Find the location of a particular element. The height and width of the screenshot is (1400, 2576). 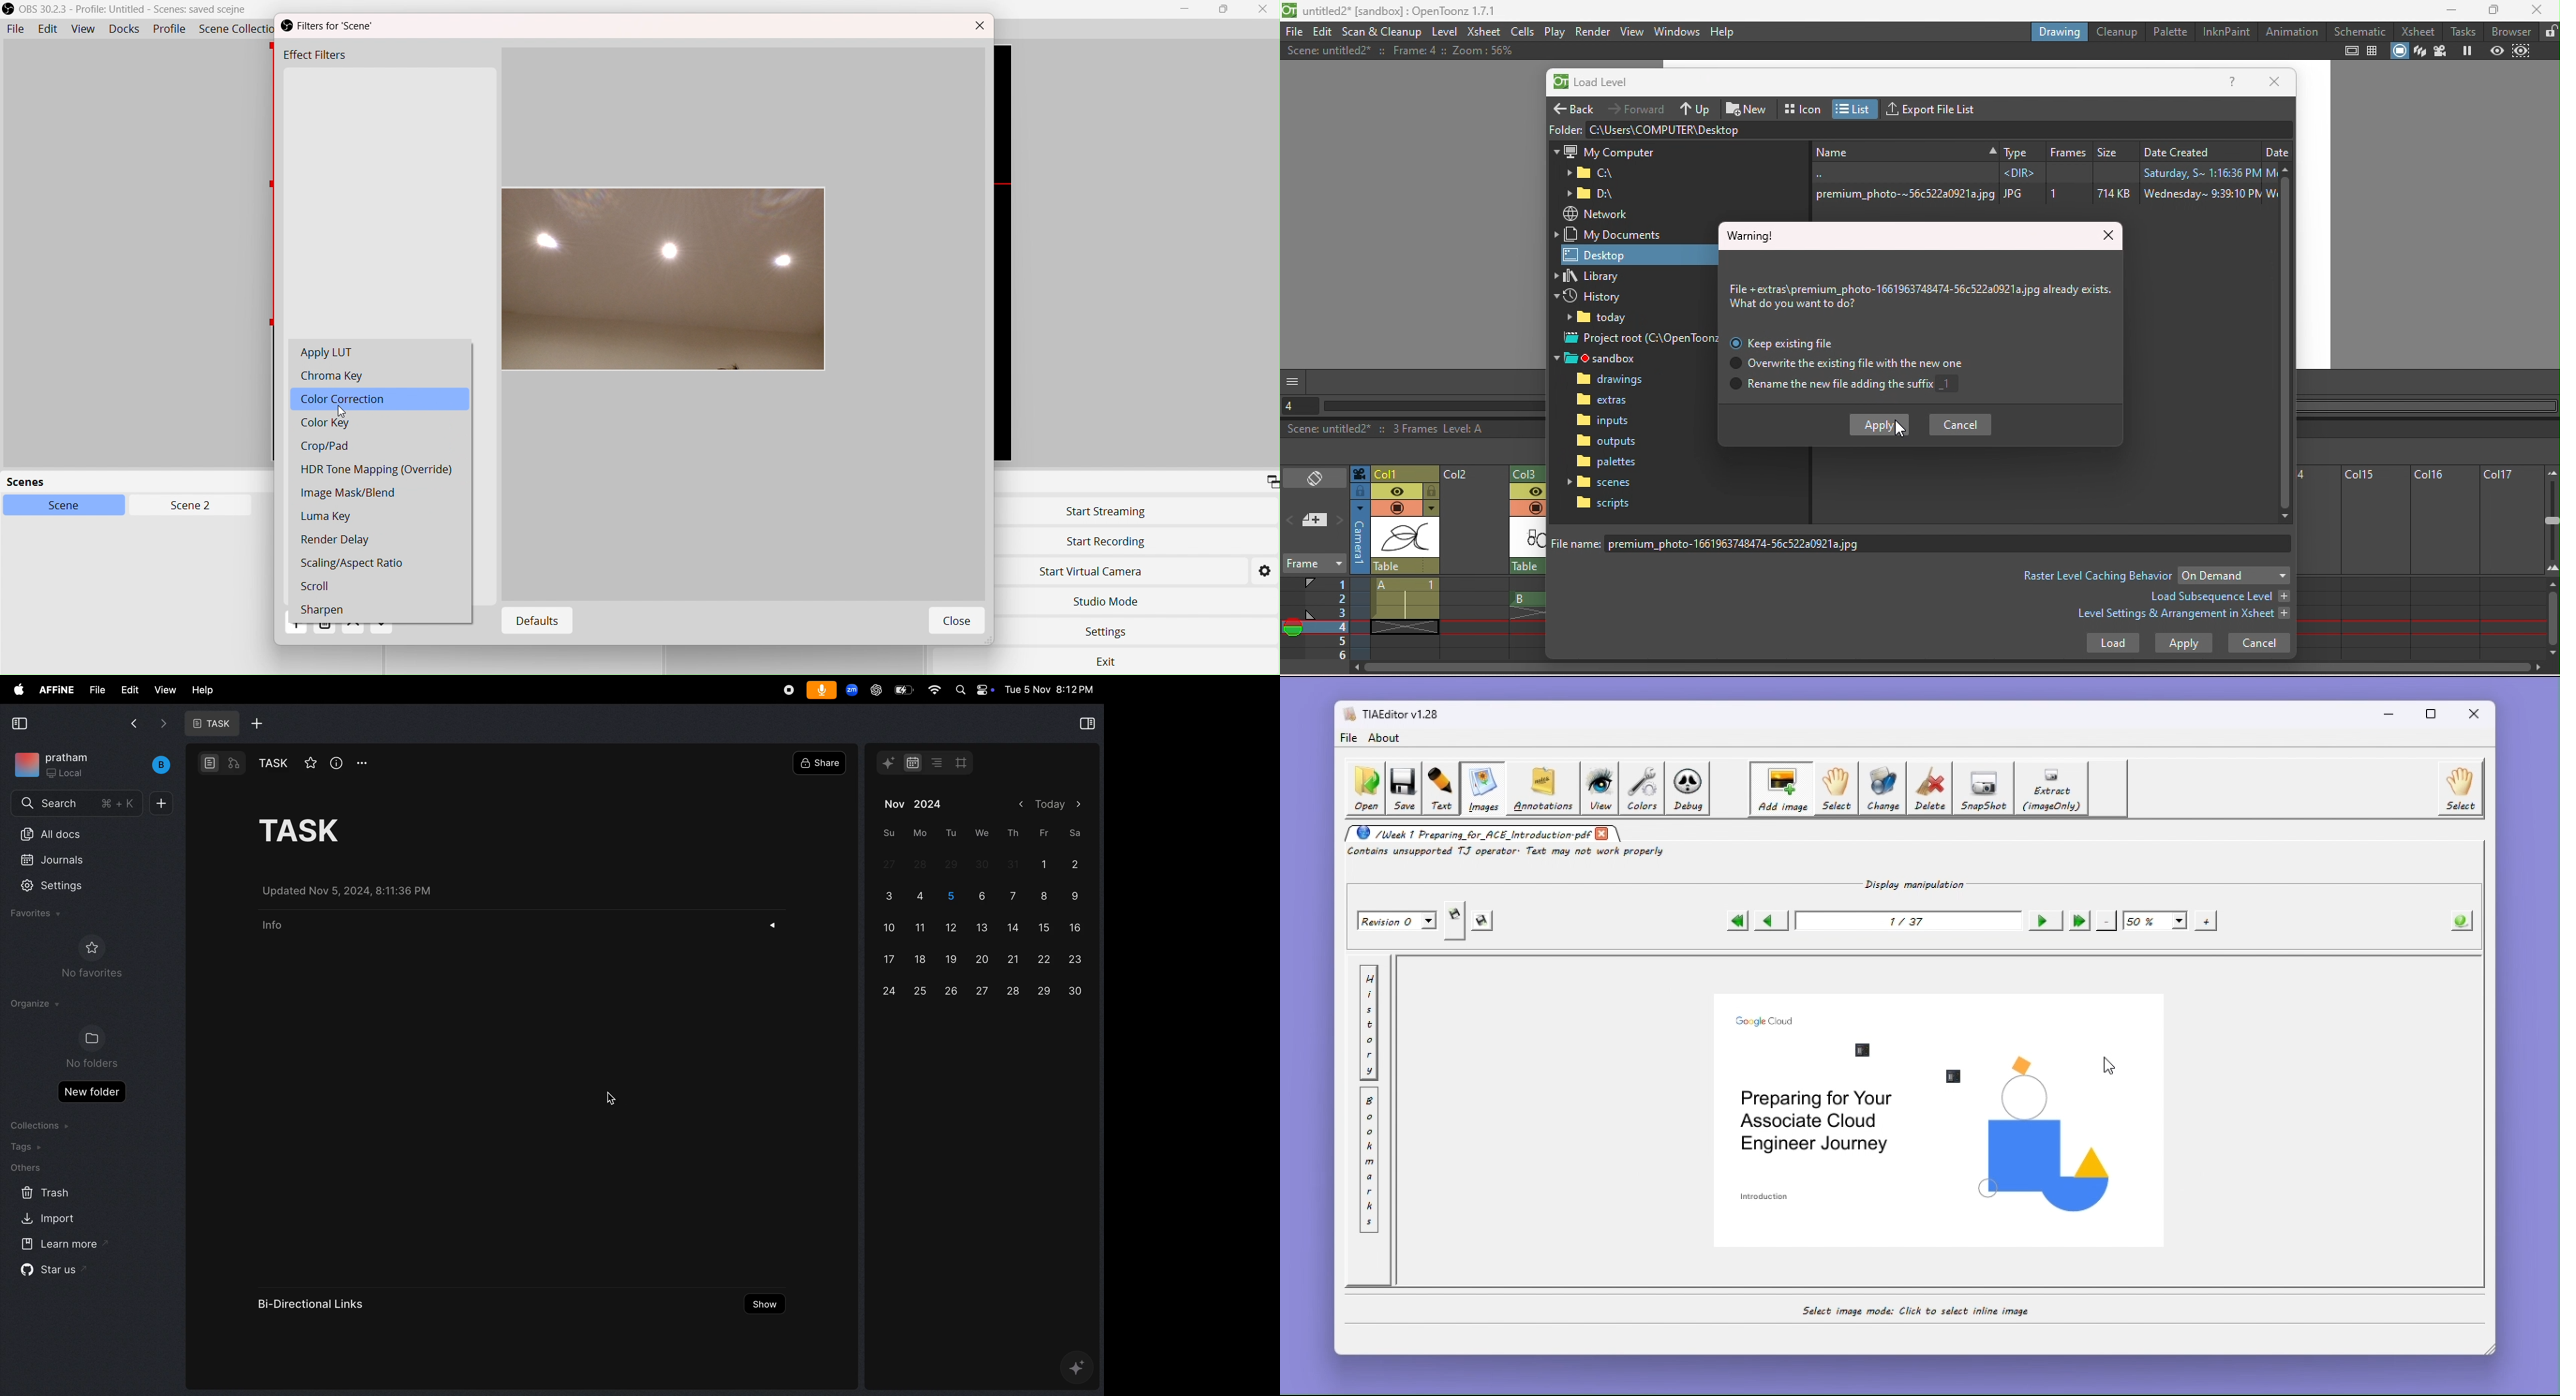

Field guide is located at coordinates (2375, 51).